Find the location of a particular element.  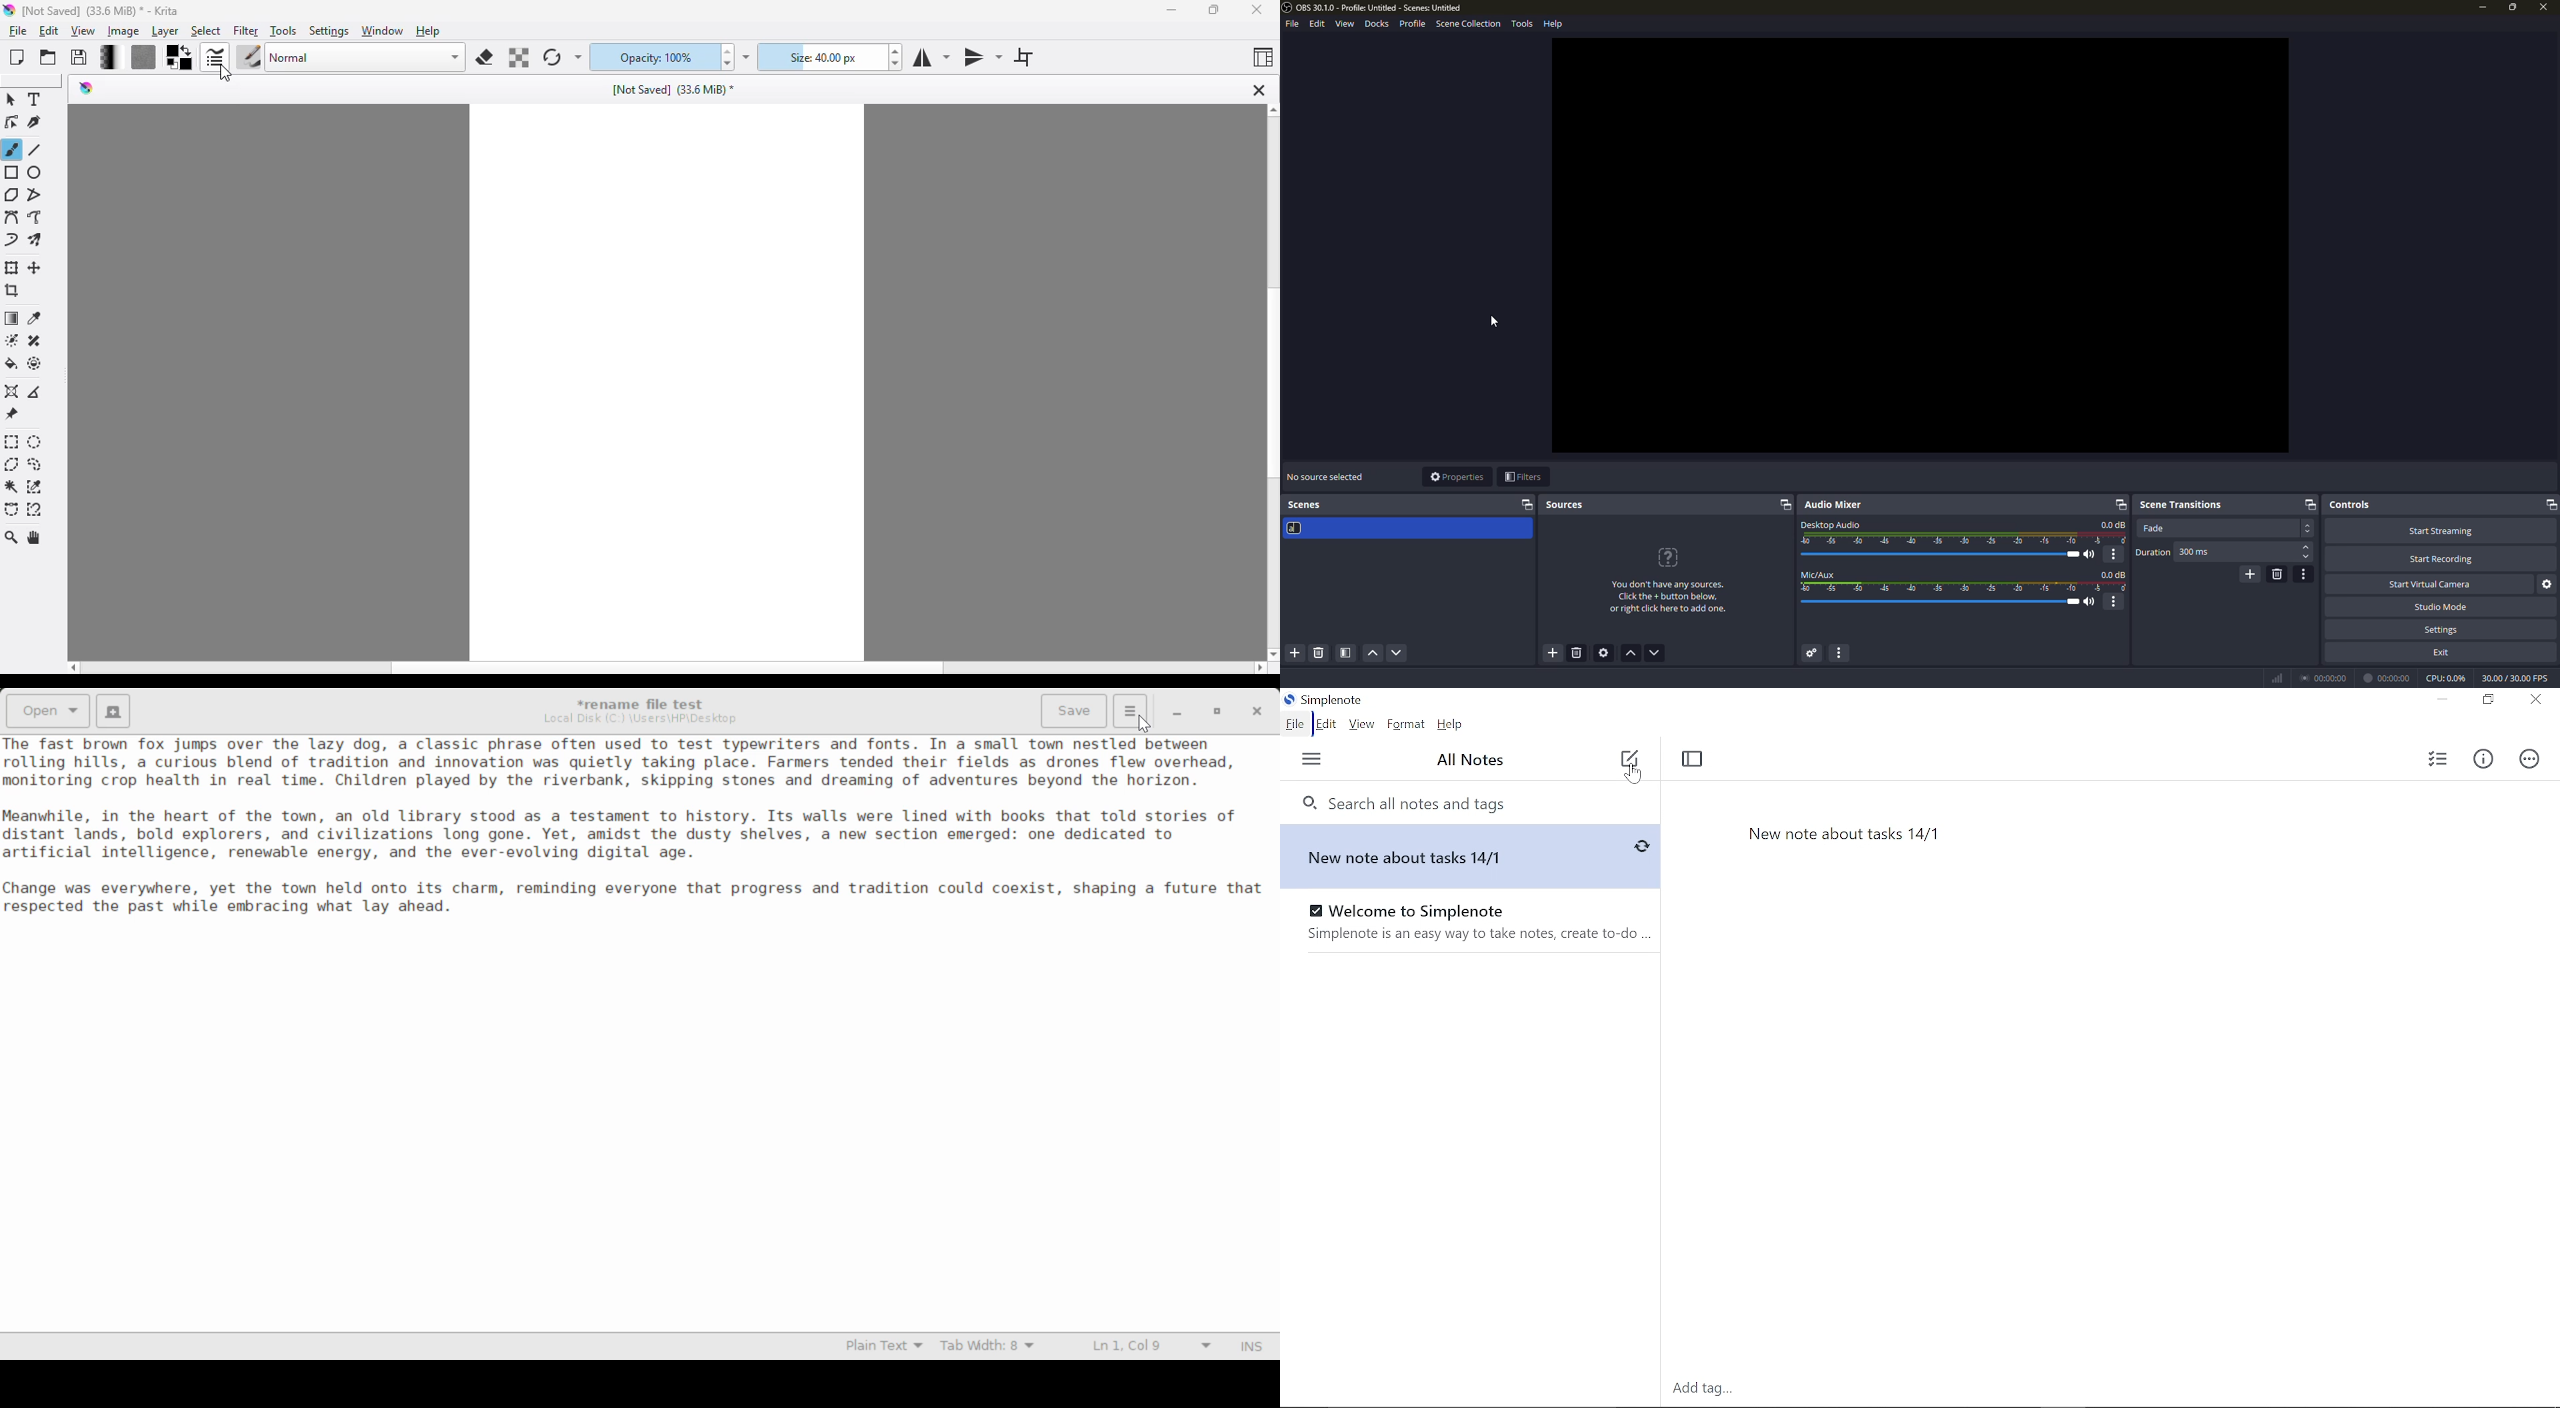

expand is located at coordinates (2549, 505).